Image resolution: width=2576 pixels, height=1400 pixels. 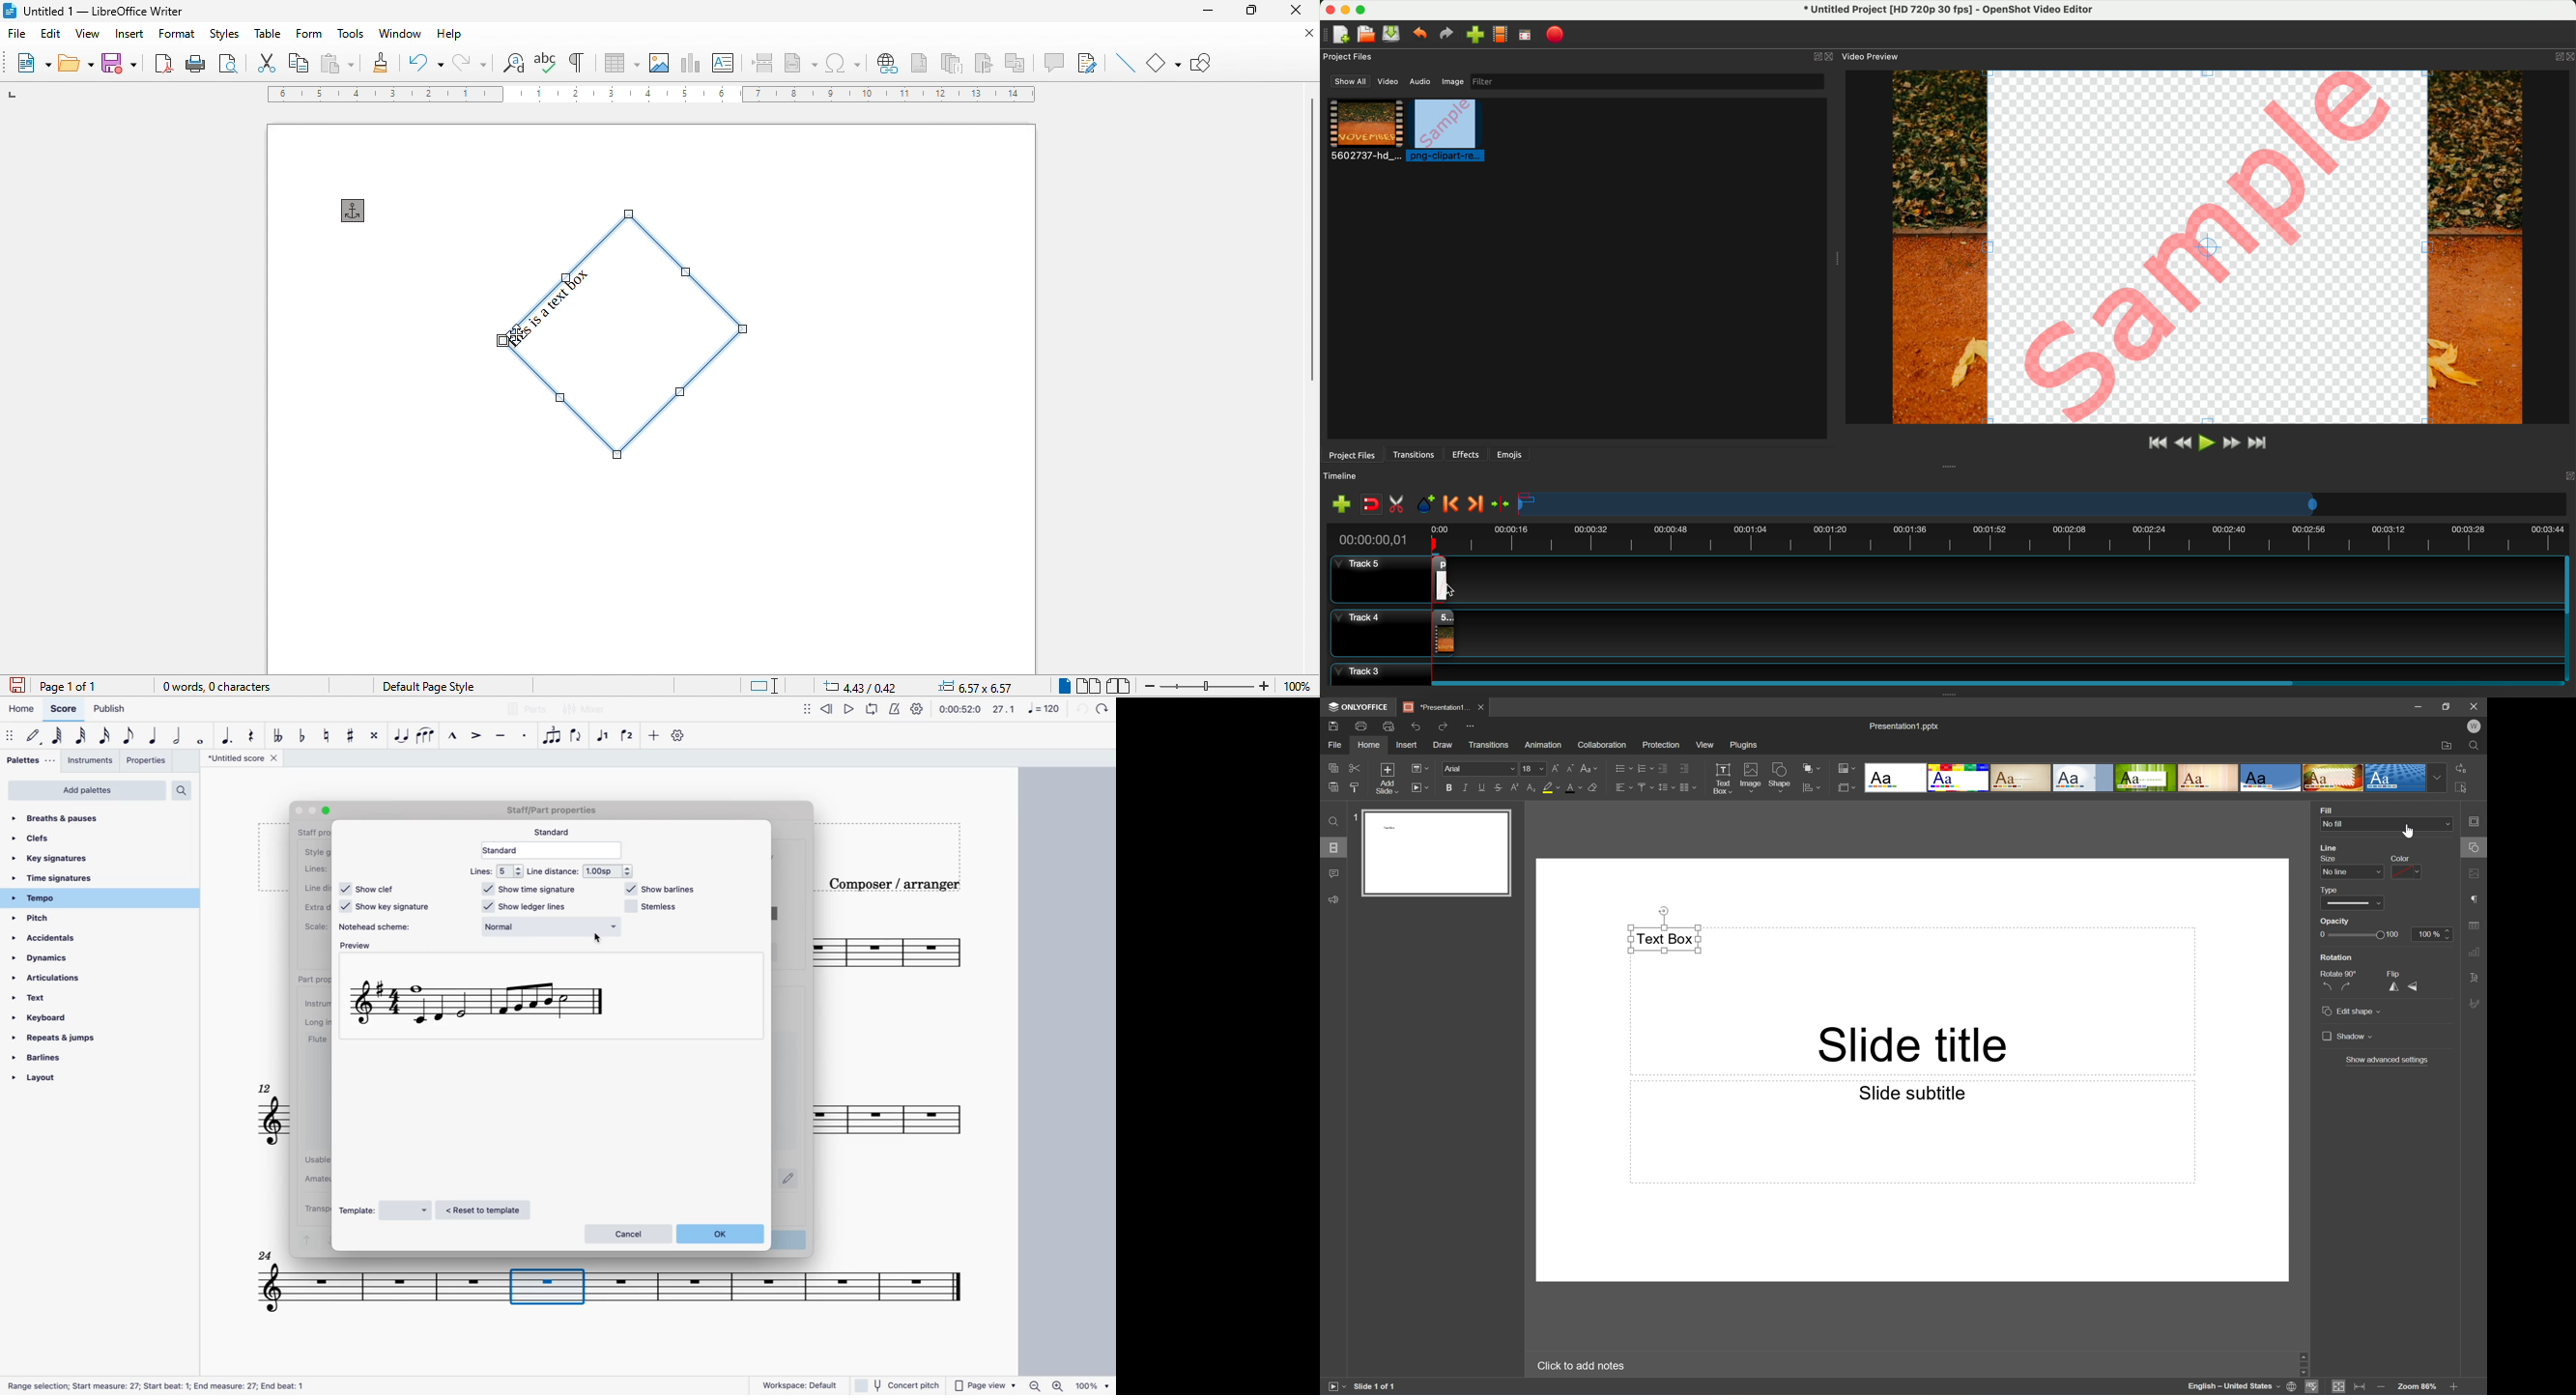 I want to click on home, so click(x=23, y=708).